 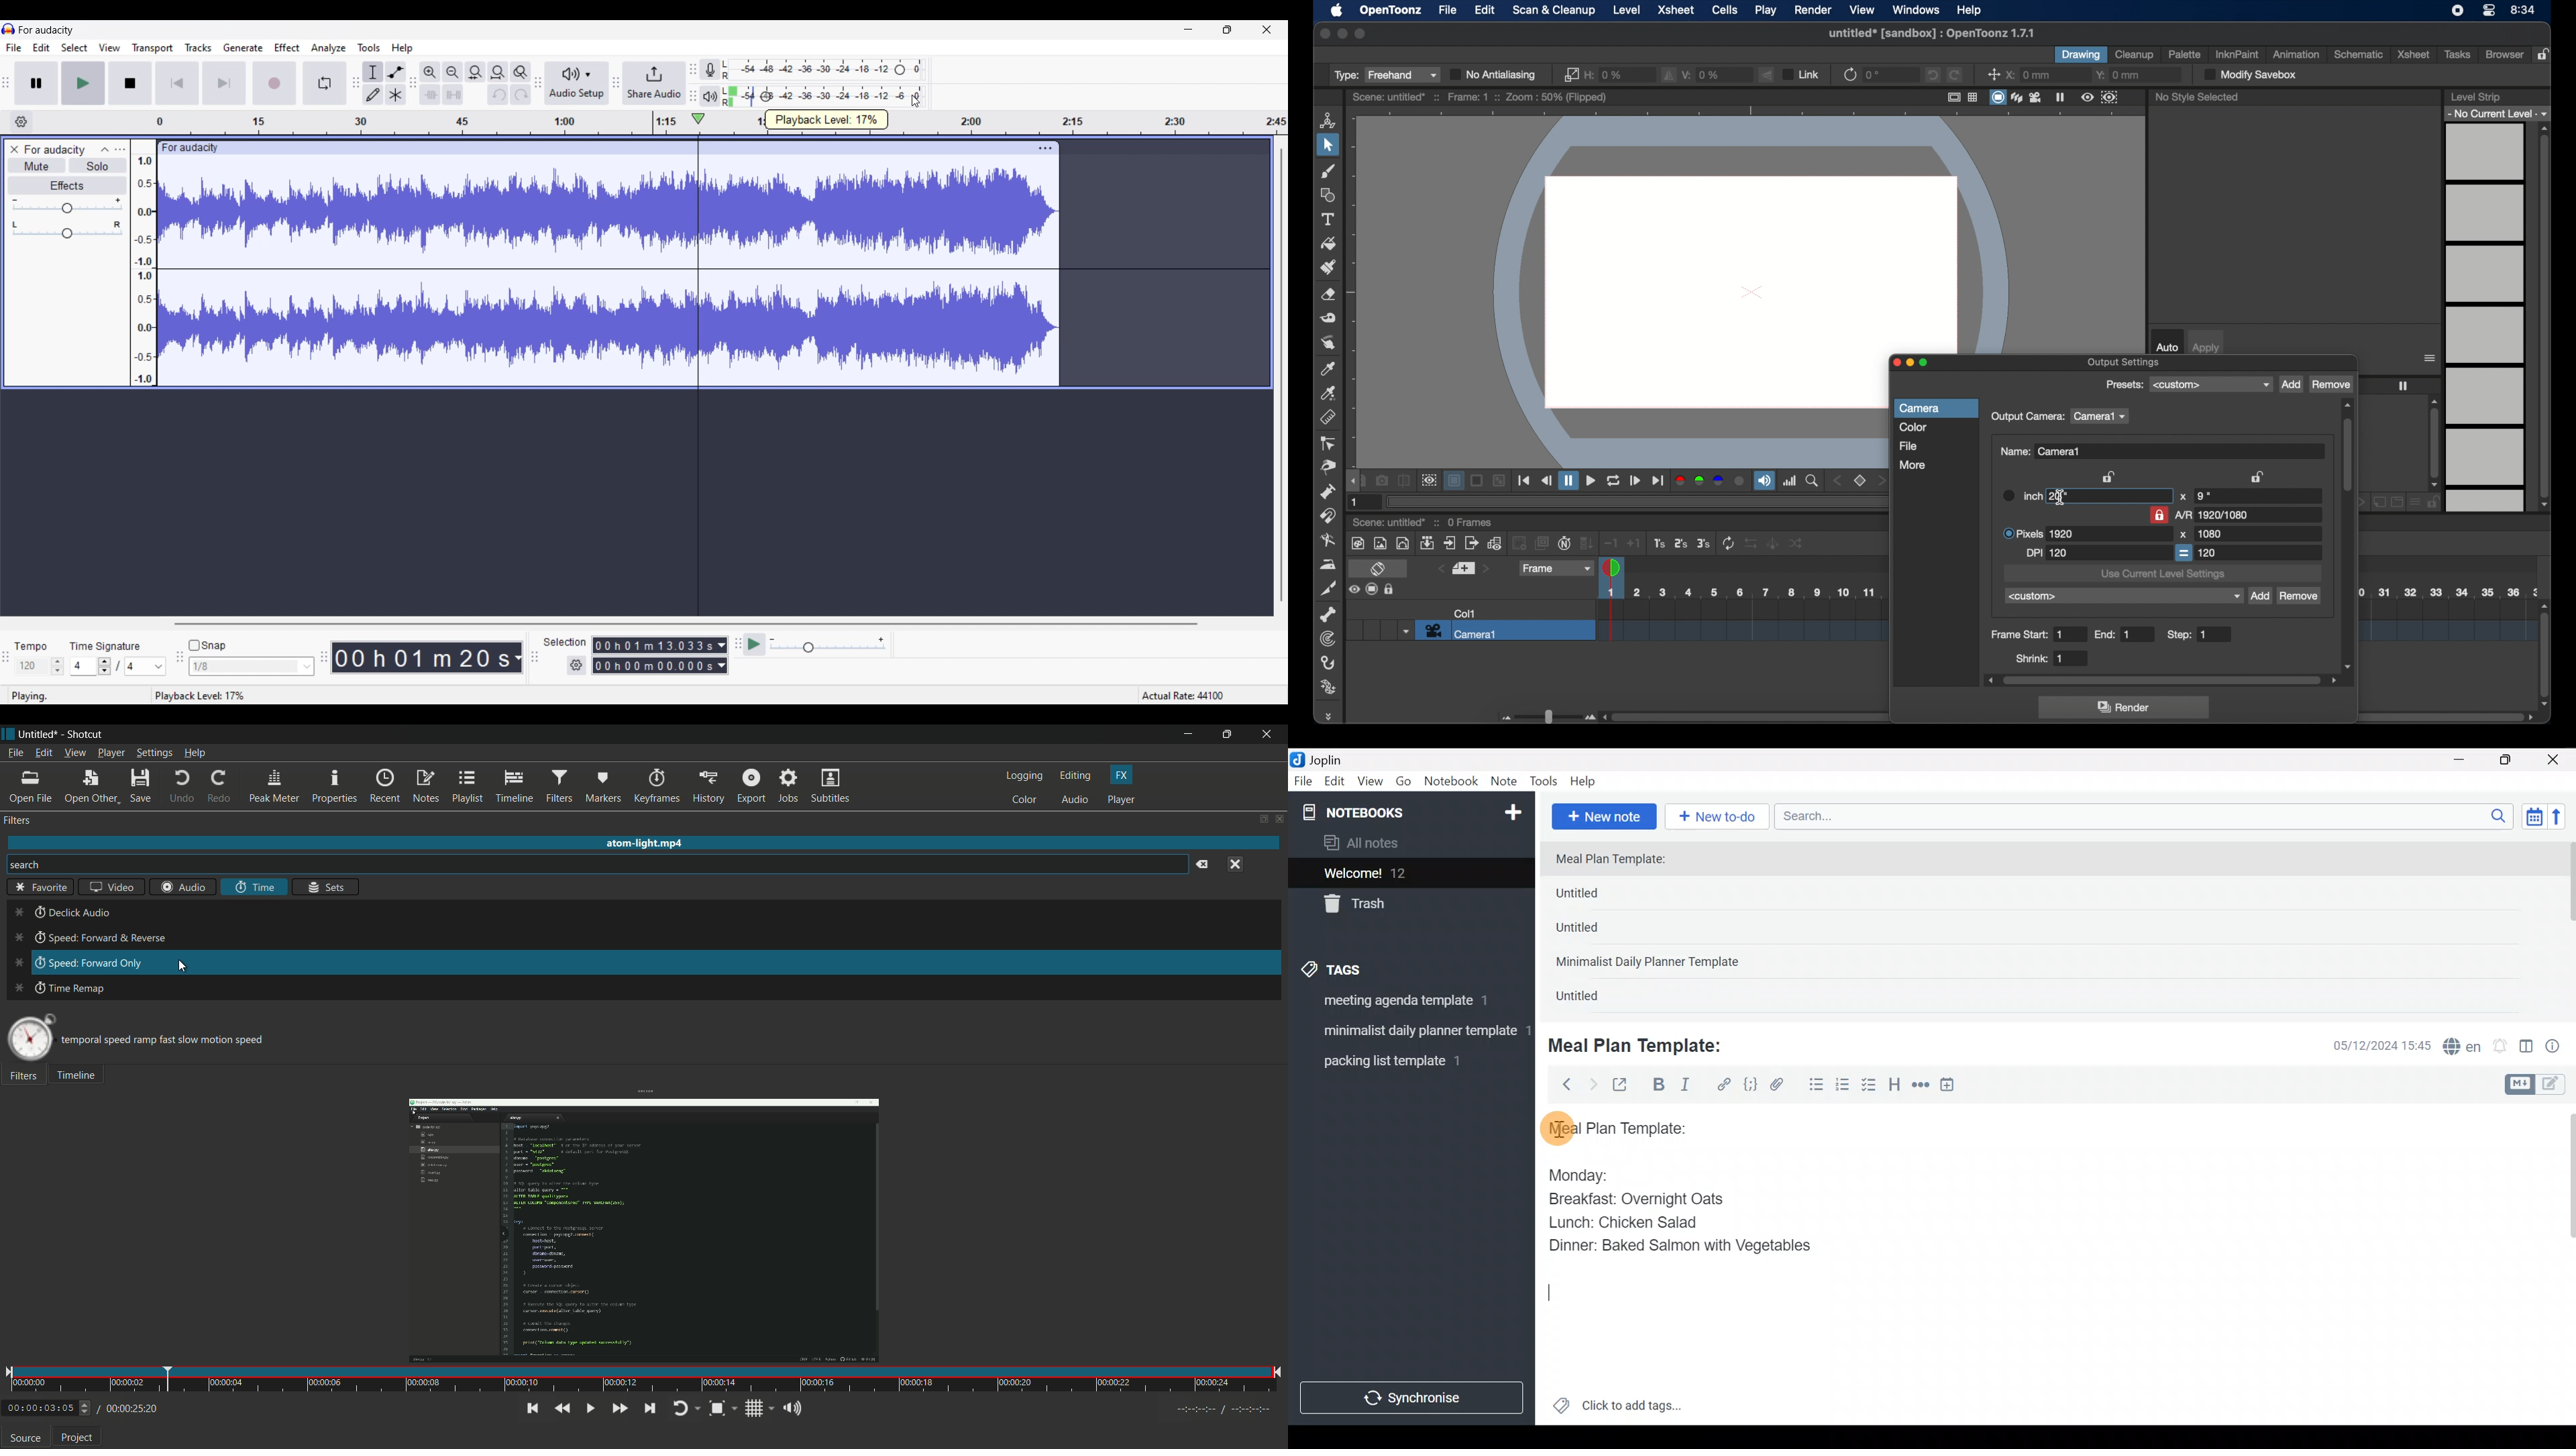 I want to click on Set alarm, so click(x=2501, y=1047).